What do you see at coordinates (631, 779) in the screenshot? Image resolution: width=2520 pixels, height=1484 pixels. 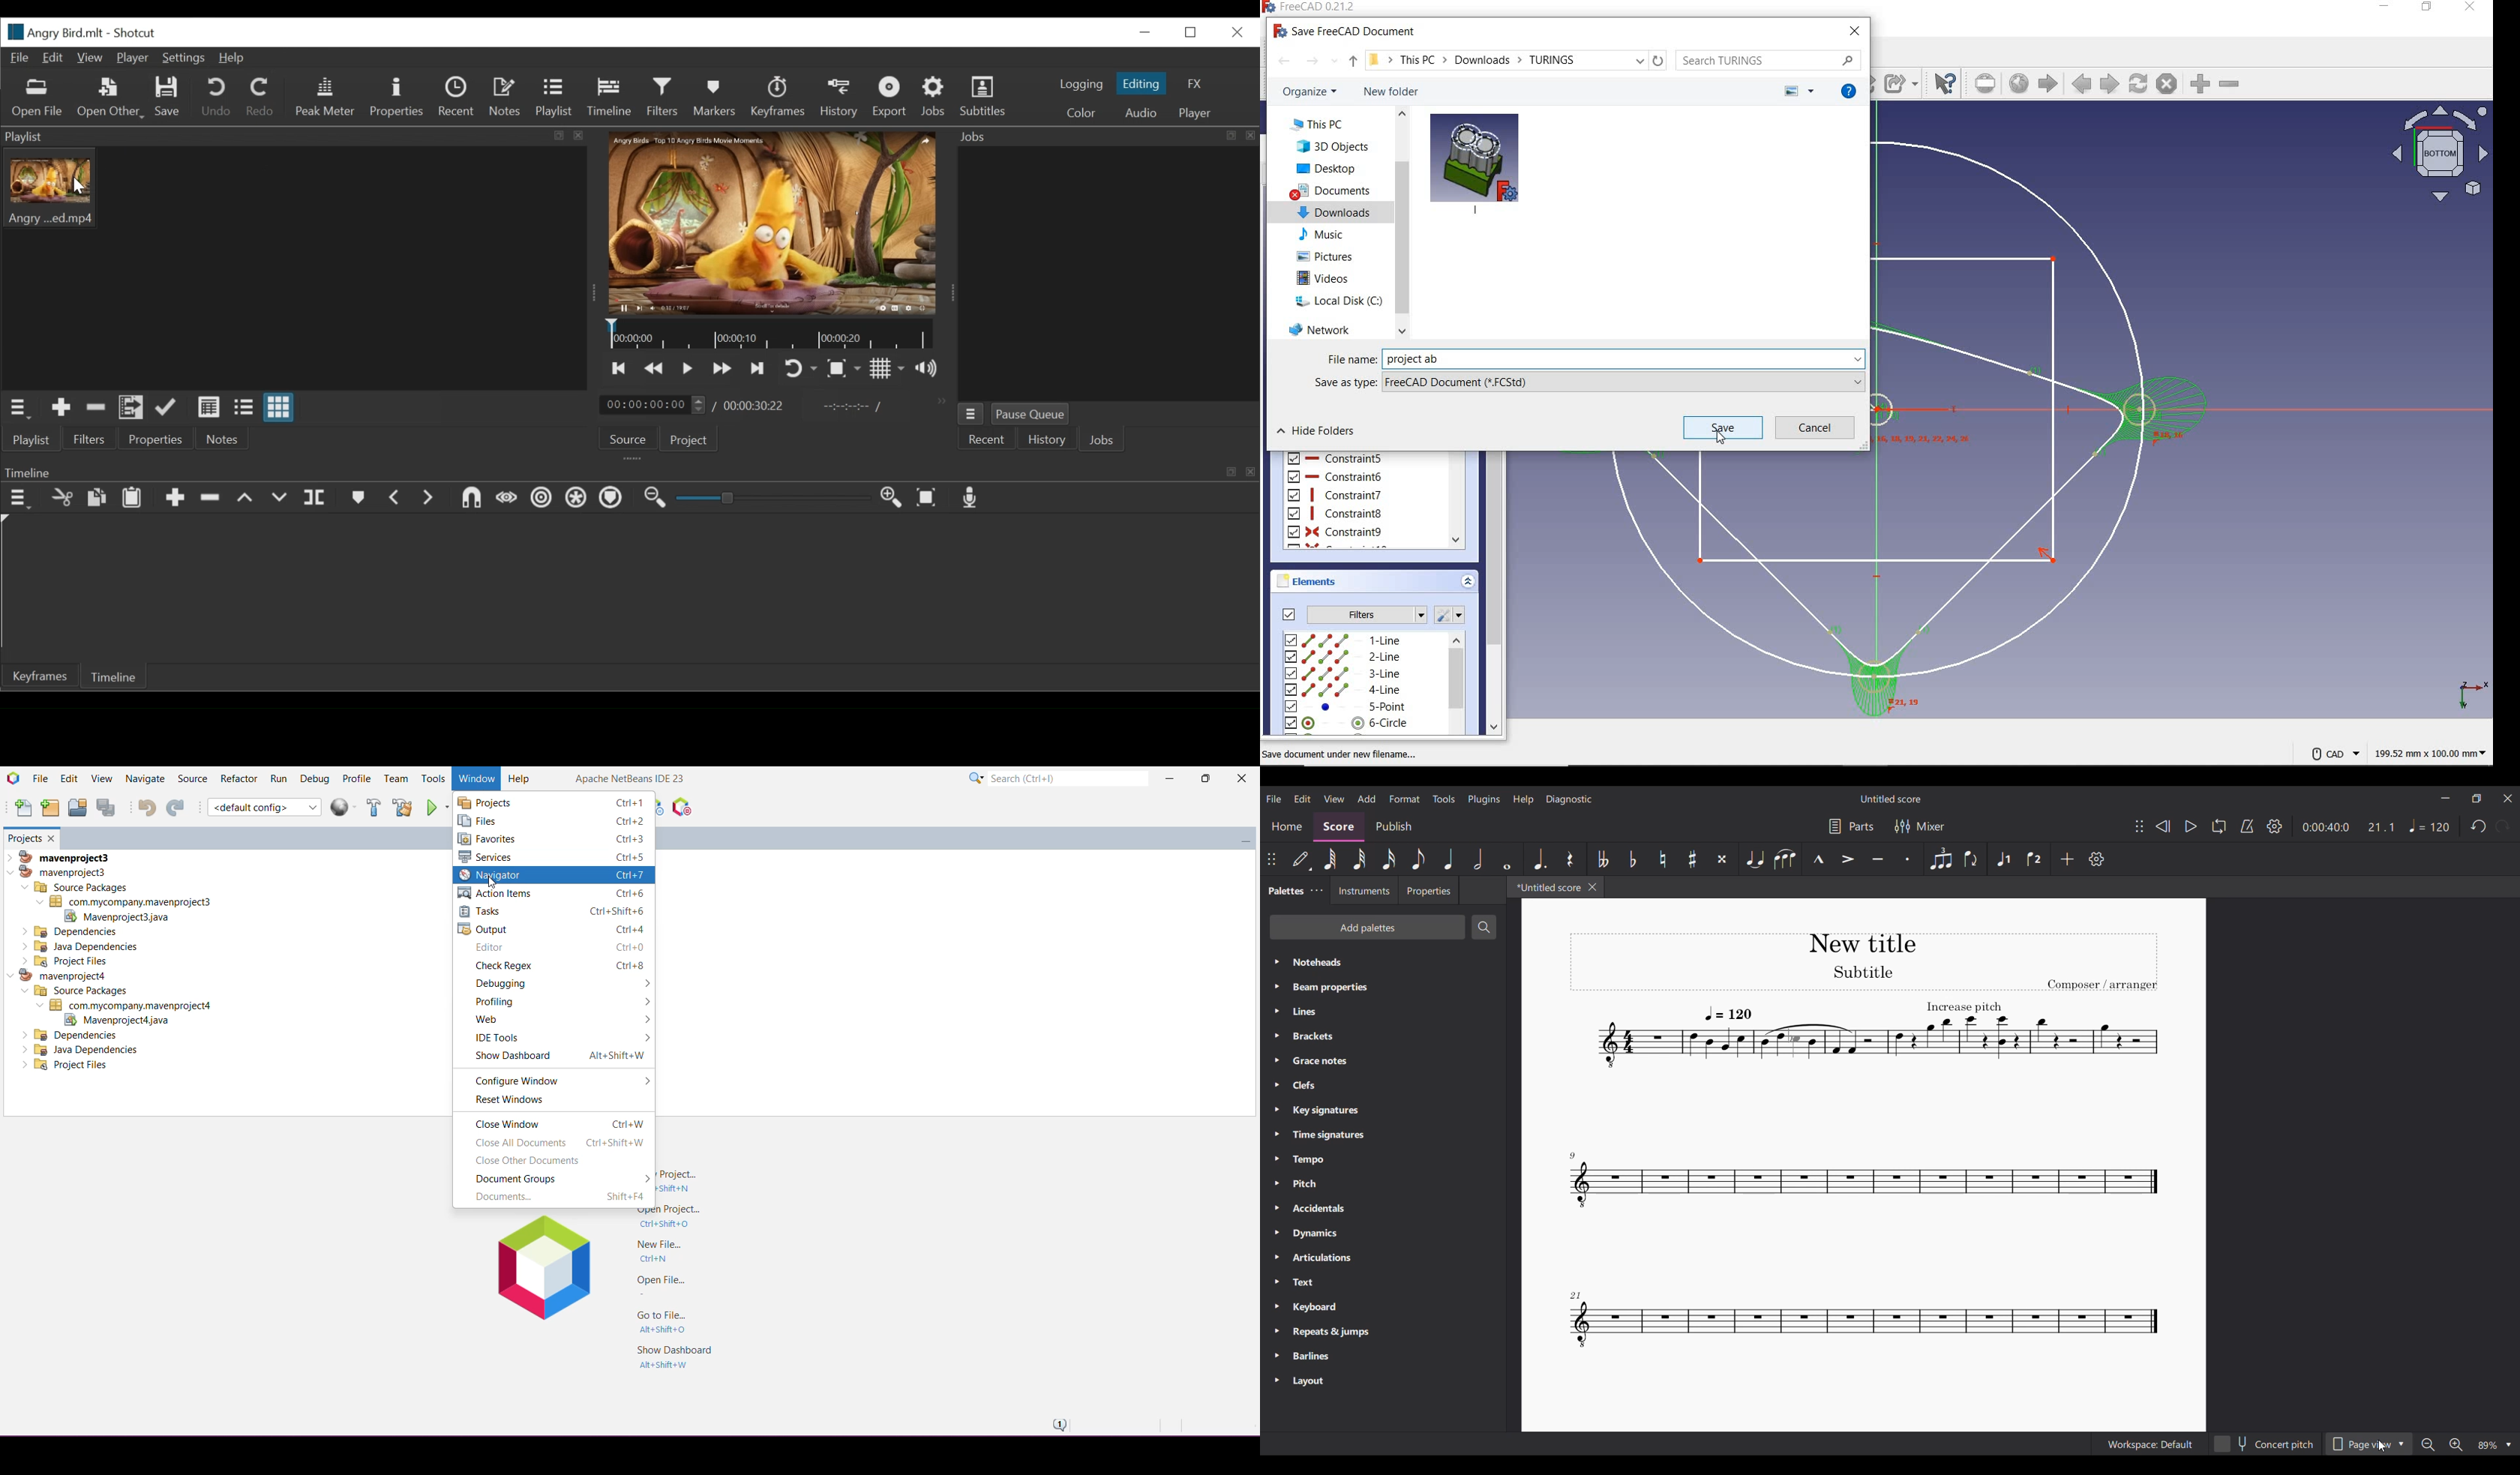 I see `Application Name and Version Name` at bounding box center [631, 779].